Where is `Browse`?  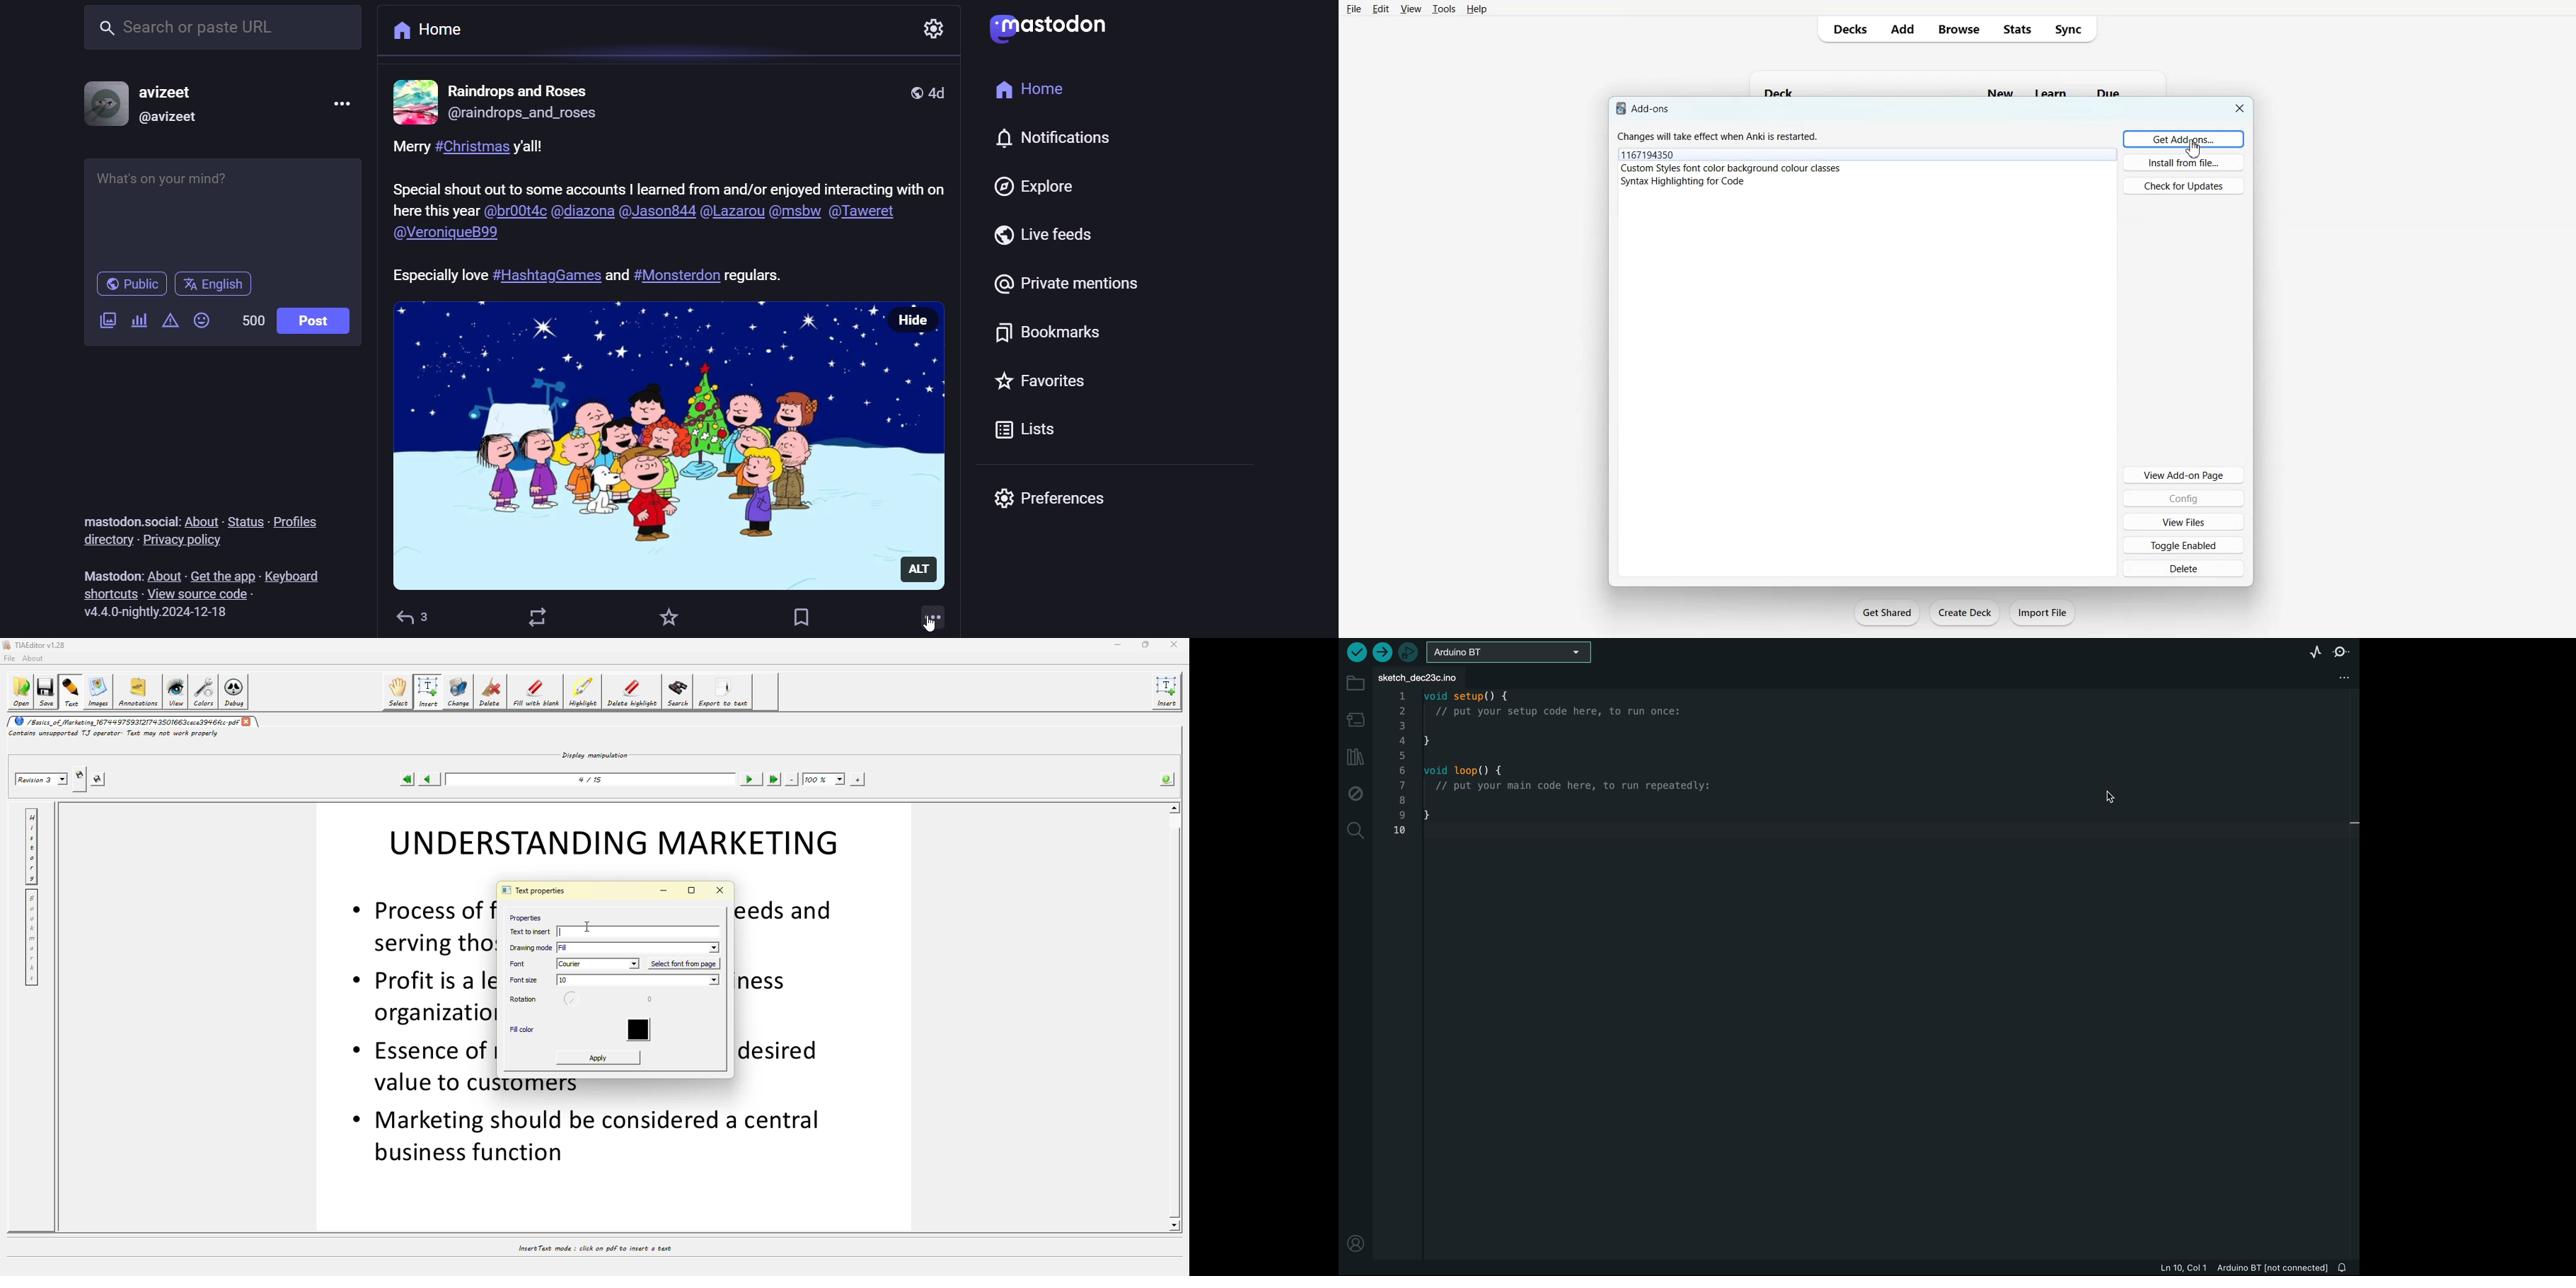
Browse is located at coordinates (1959, 30).